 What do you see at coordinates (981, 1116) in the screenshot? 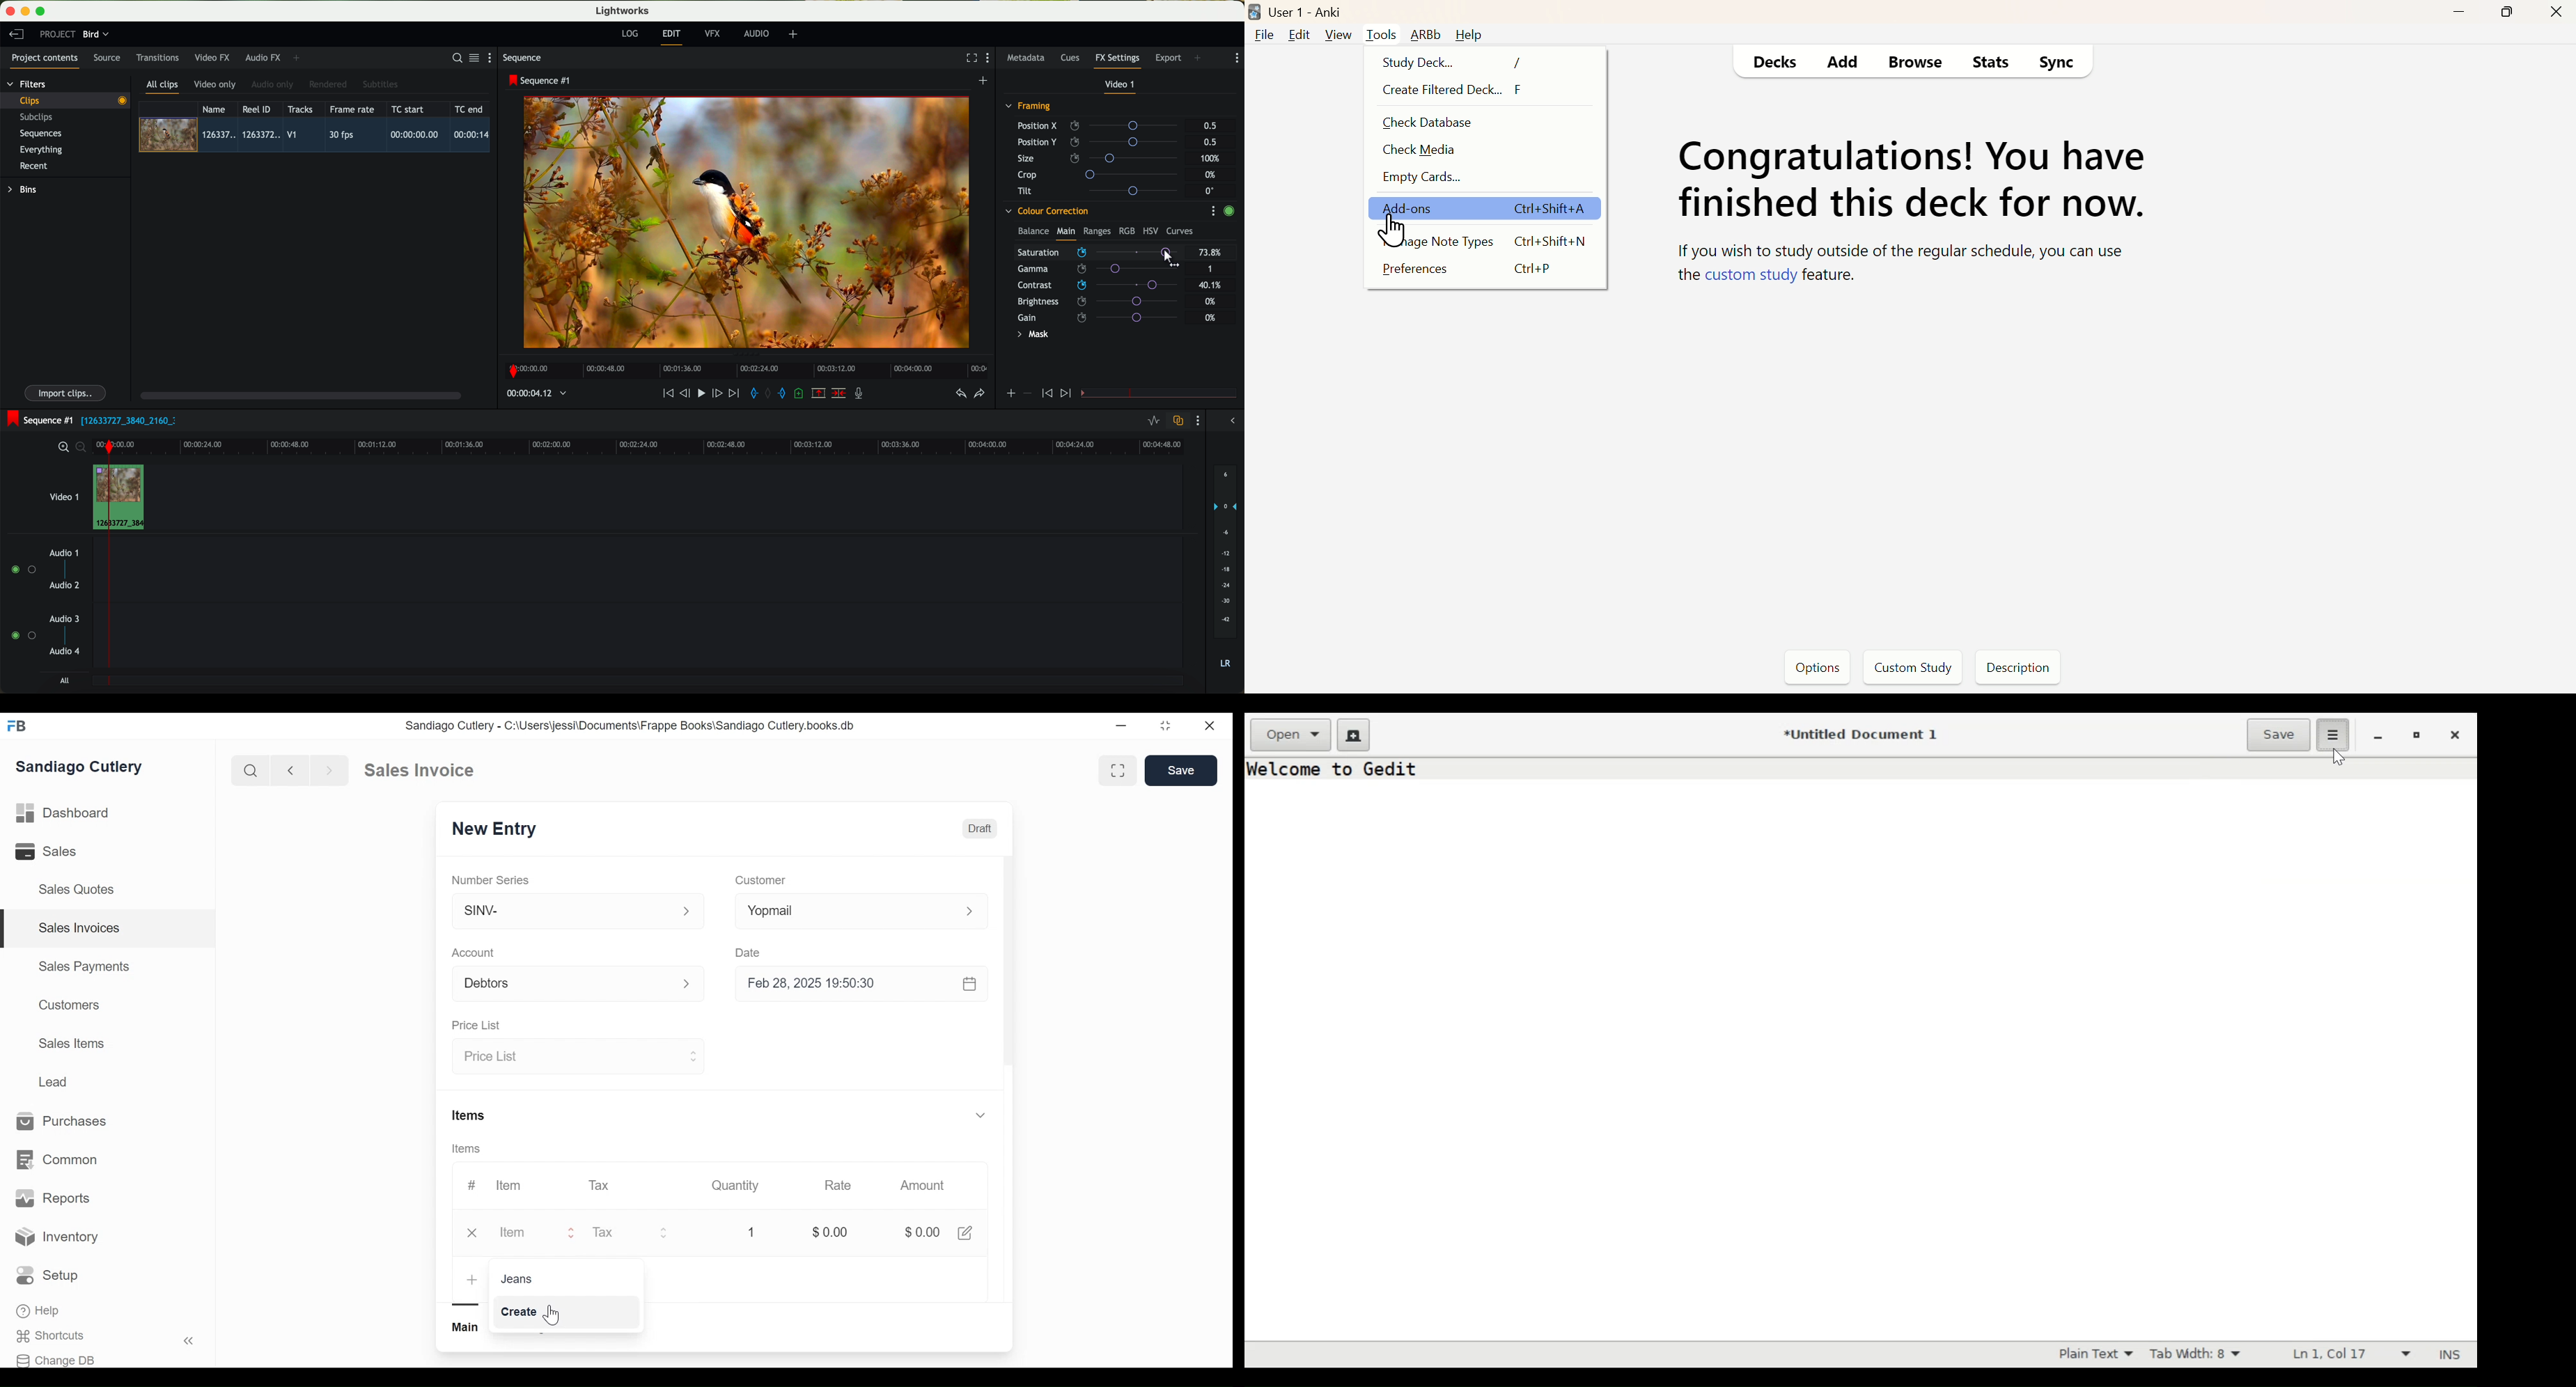
I see `v` at bounding box center [981, 1116].